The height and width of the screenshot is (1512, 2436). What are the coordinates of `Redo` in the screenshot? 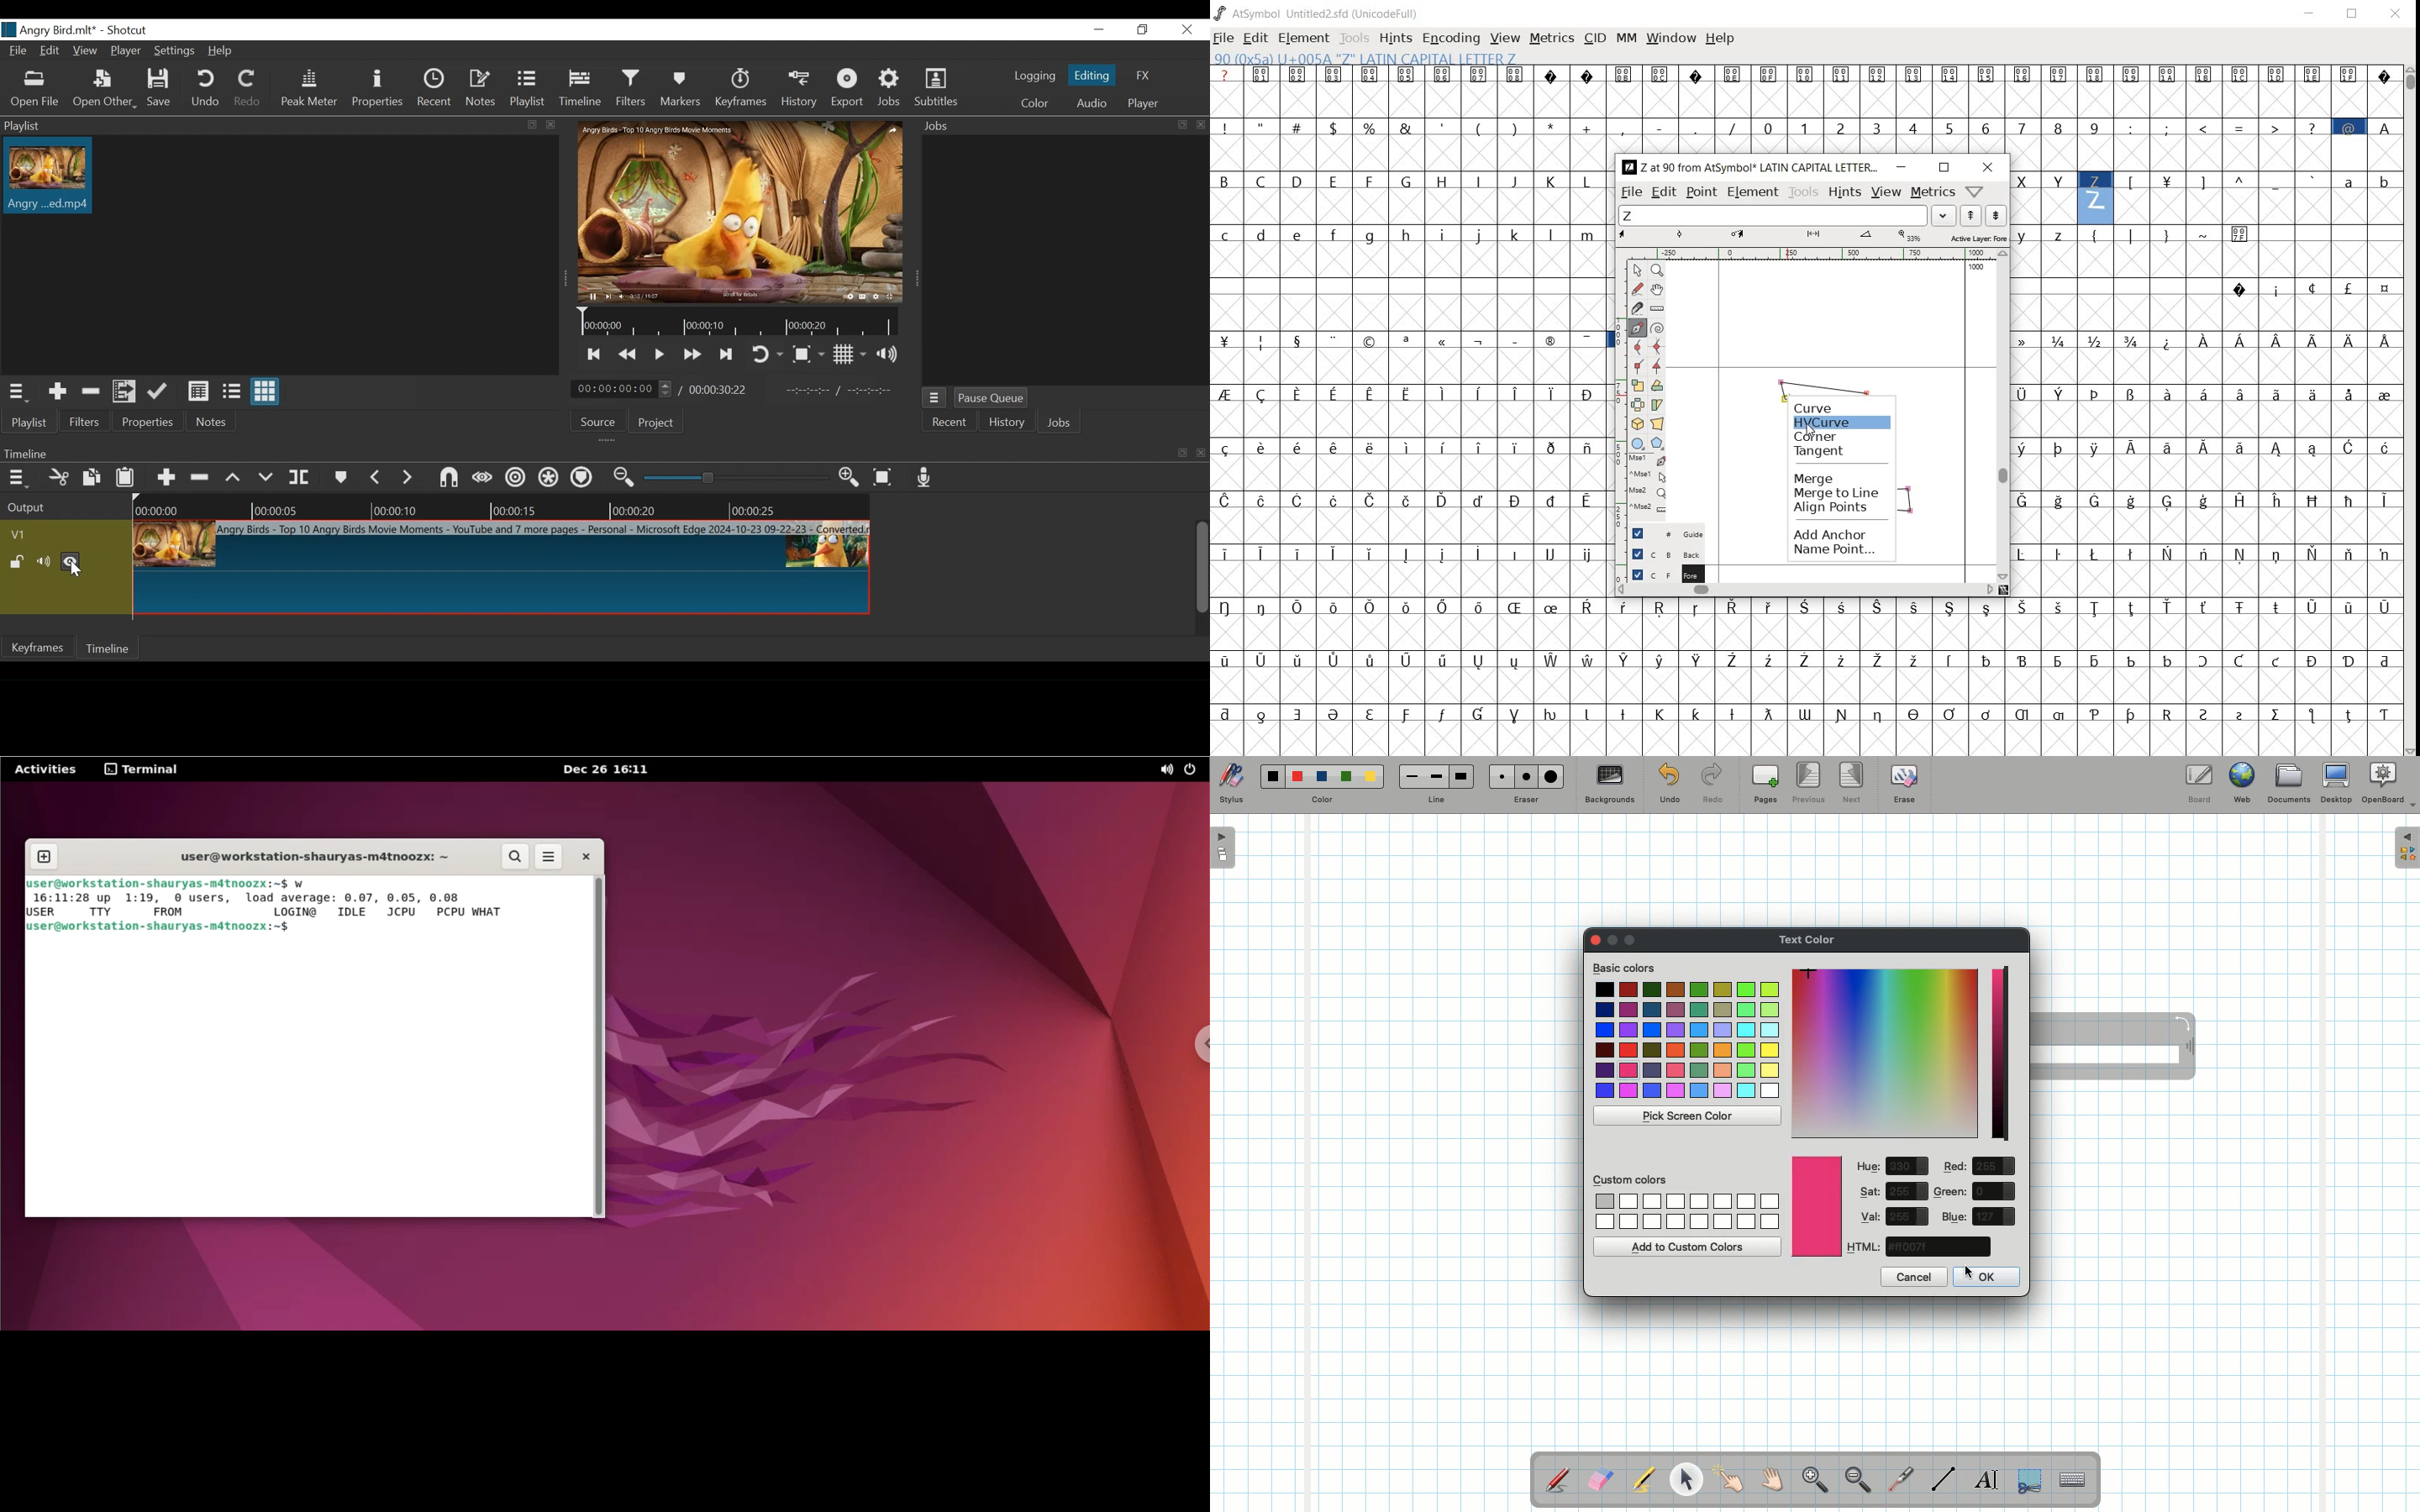 It's located at (249, 88).